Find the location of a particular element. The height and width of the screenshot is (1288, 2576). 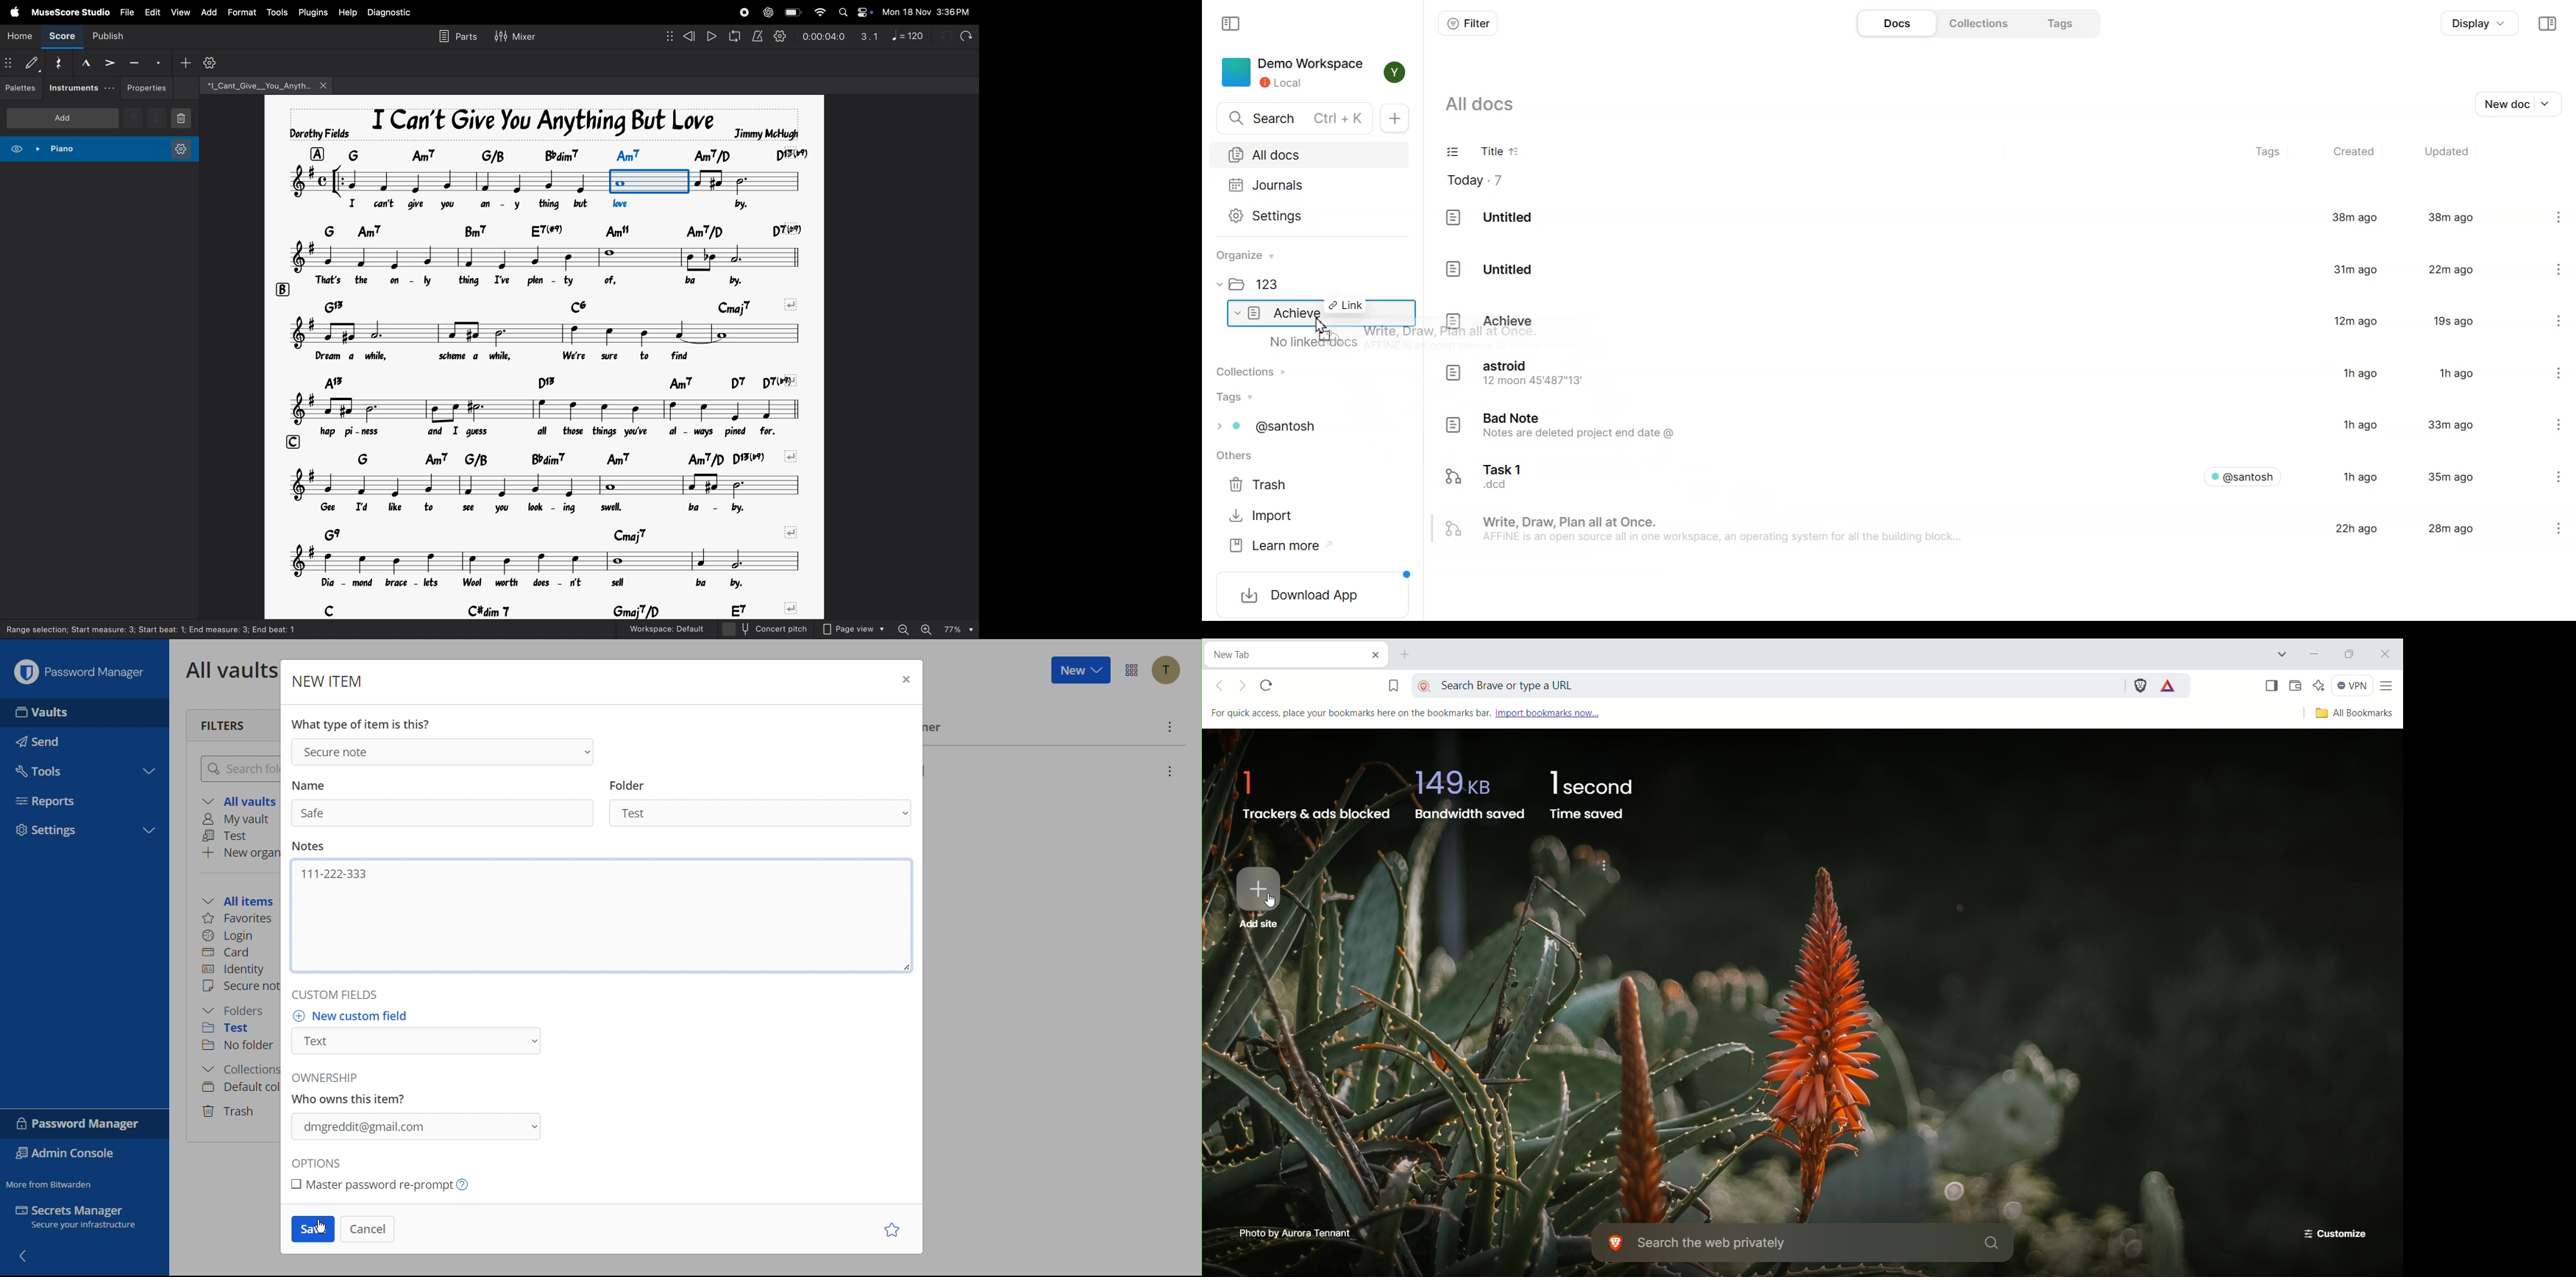

mixer is located at coordinates (514, 35).